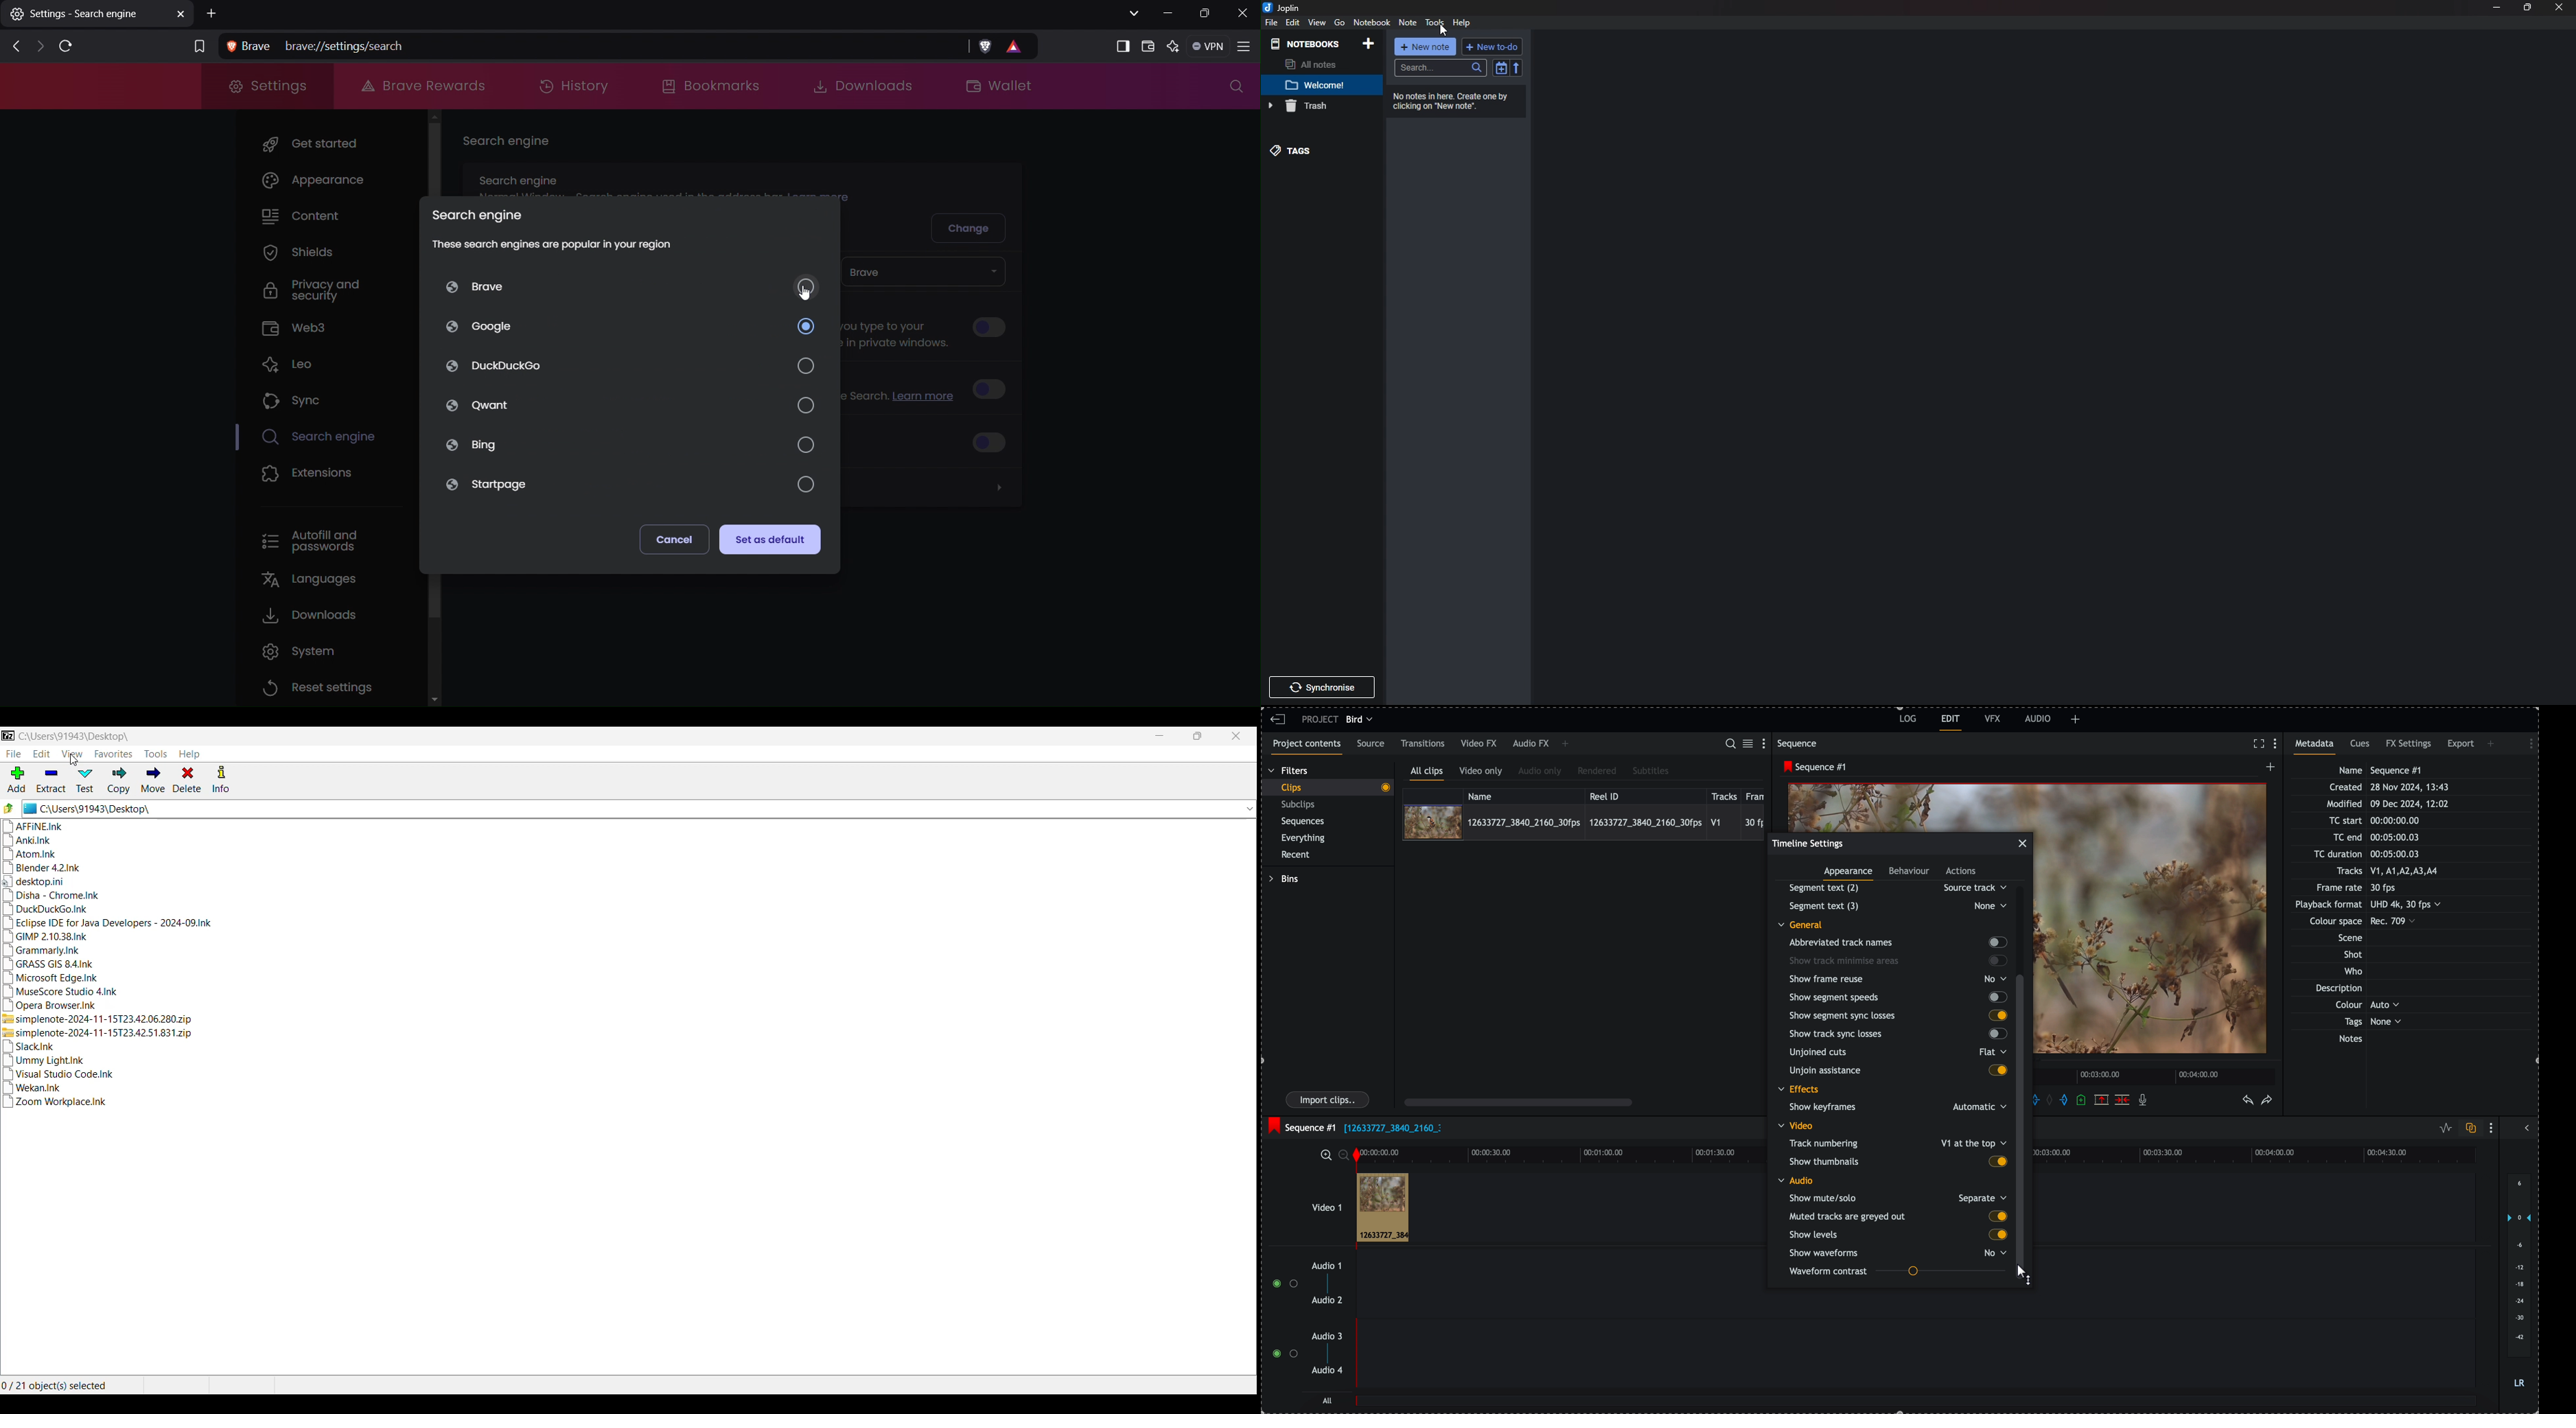 The width and height of the screenshot is (2576, 1428). What do you see at coordinates (47, 1059) in the screenshot?
I see `Ummy Light.Ink` at bounding box center [47, 1059].